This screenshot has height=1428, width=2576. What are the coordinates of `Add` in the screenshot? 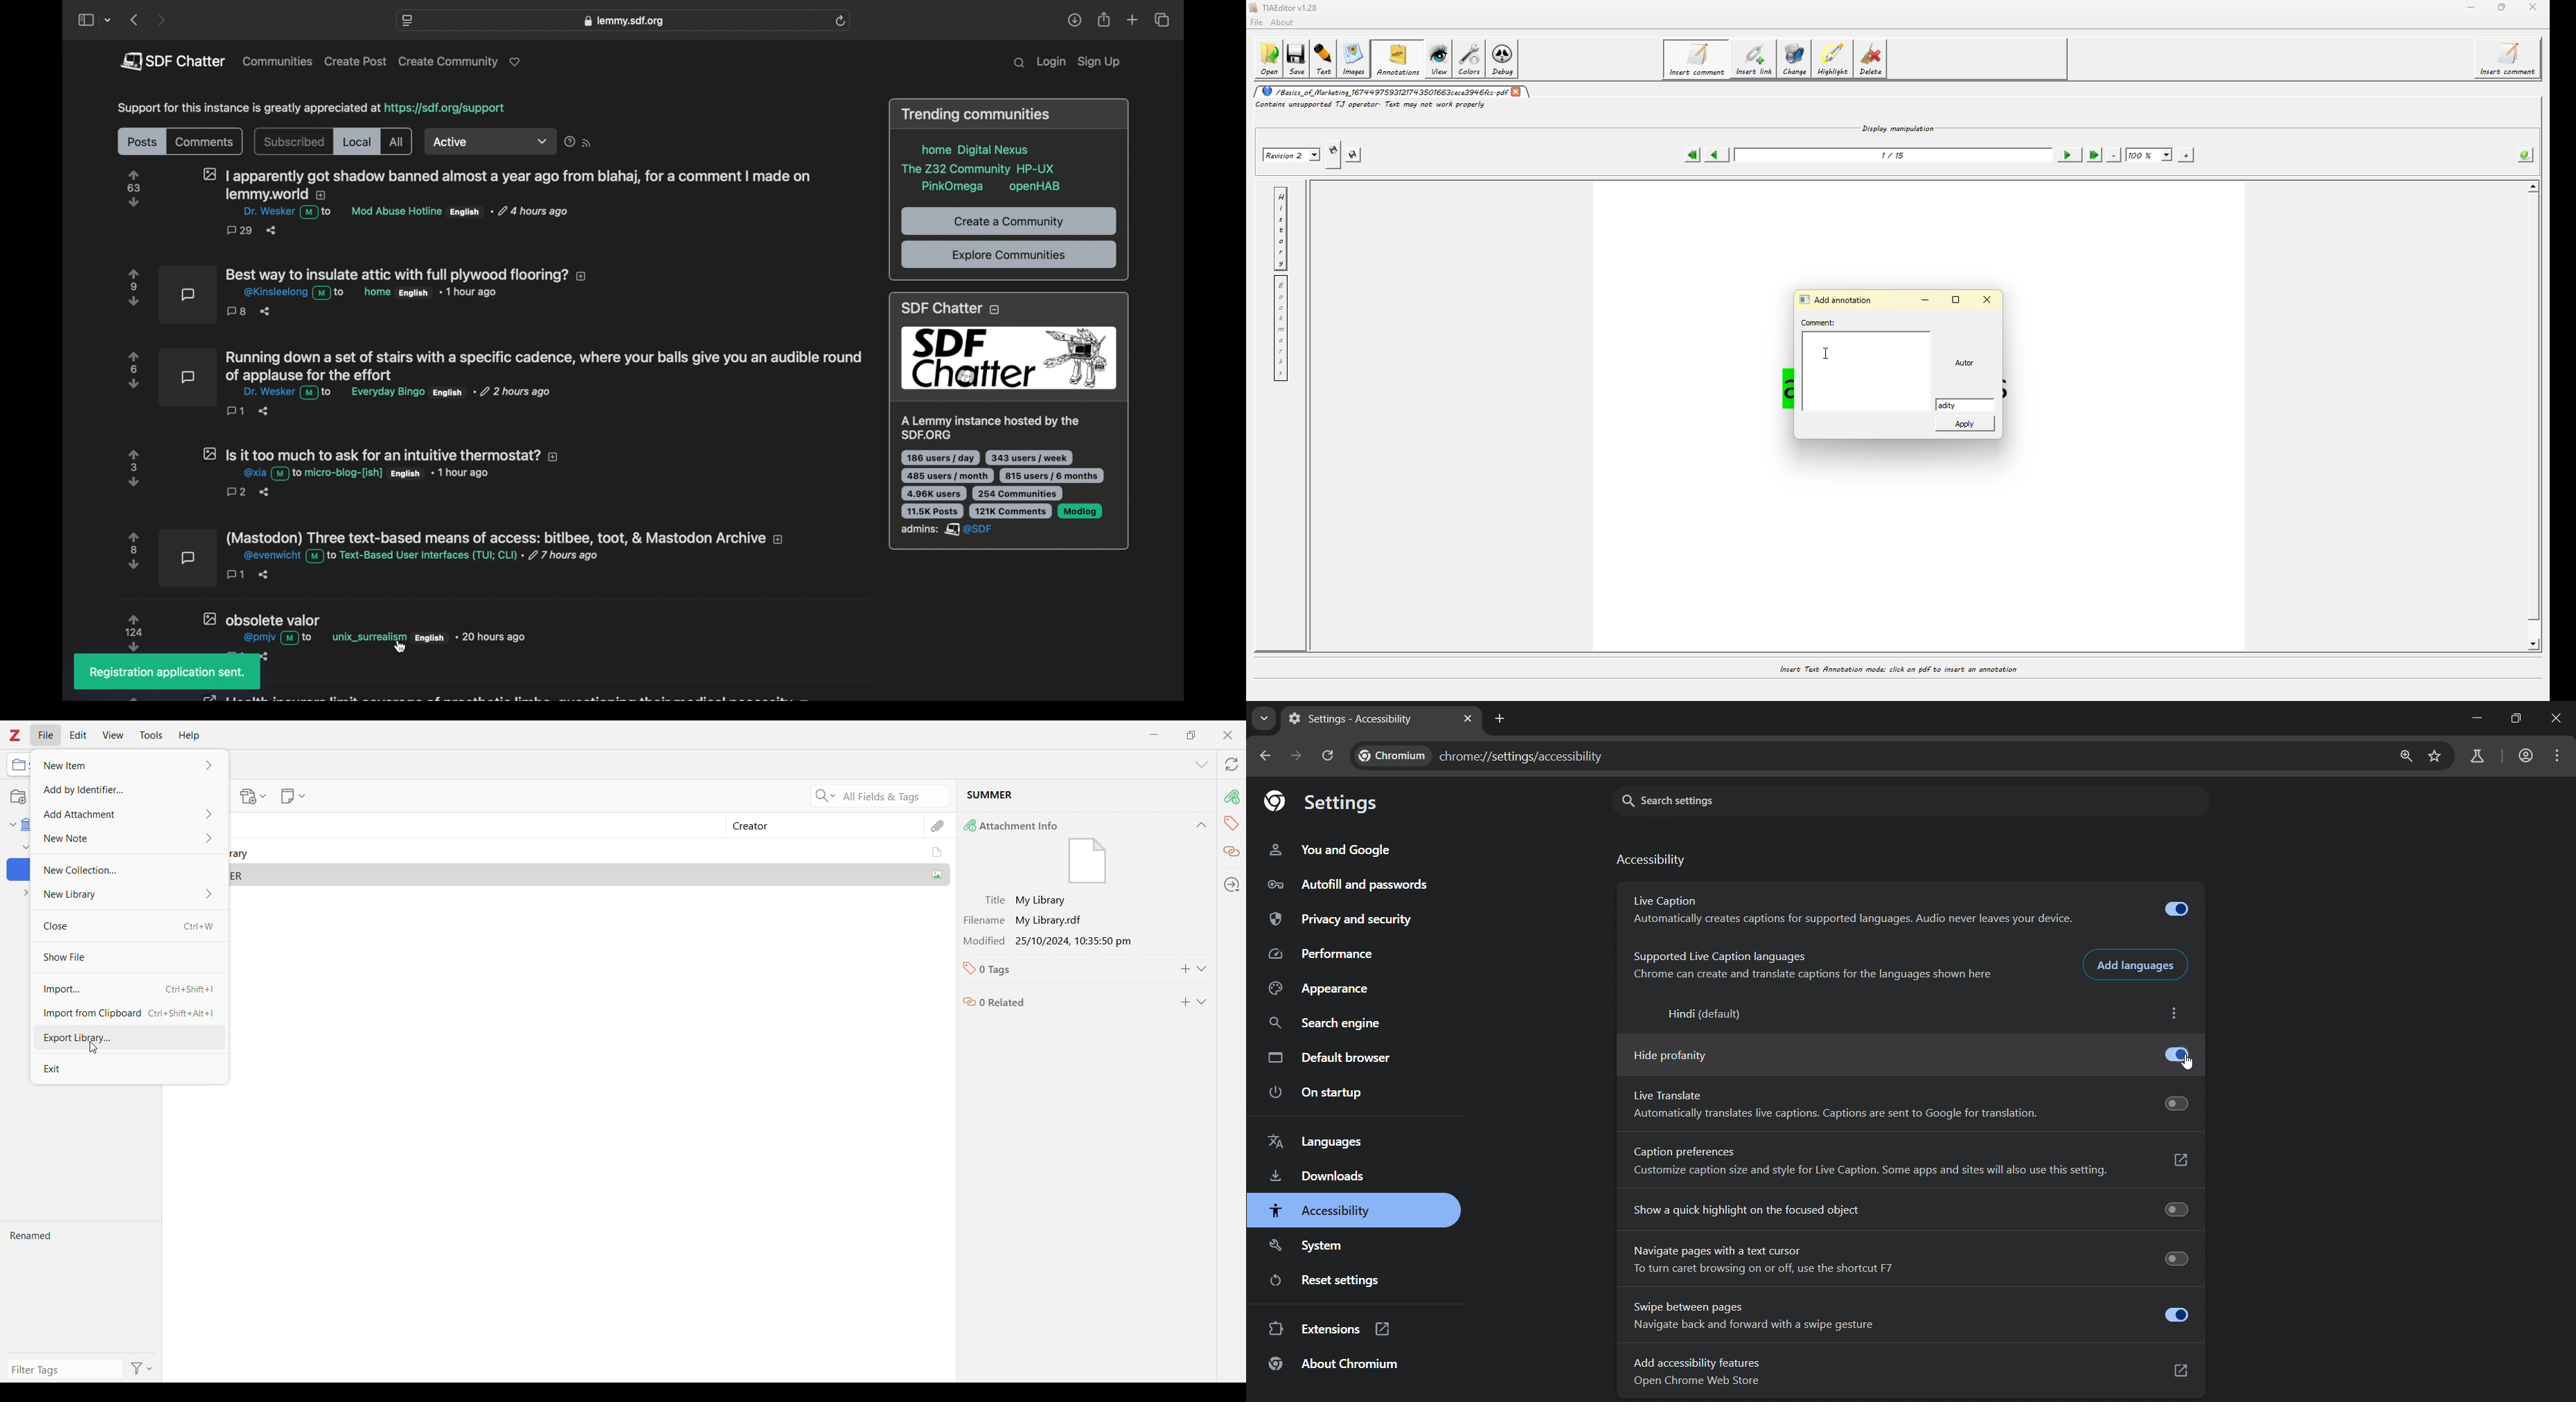 It's located at (1186, 969).